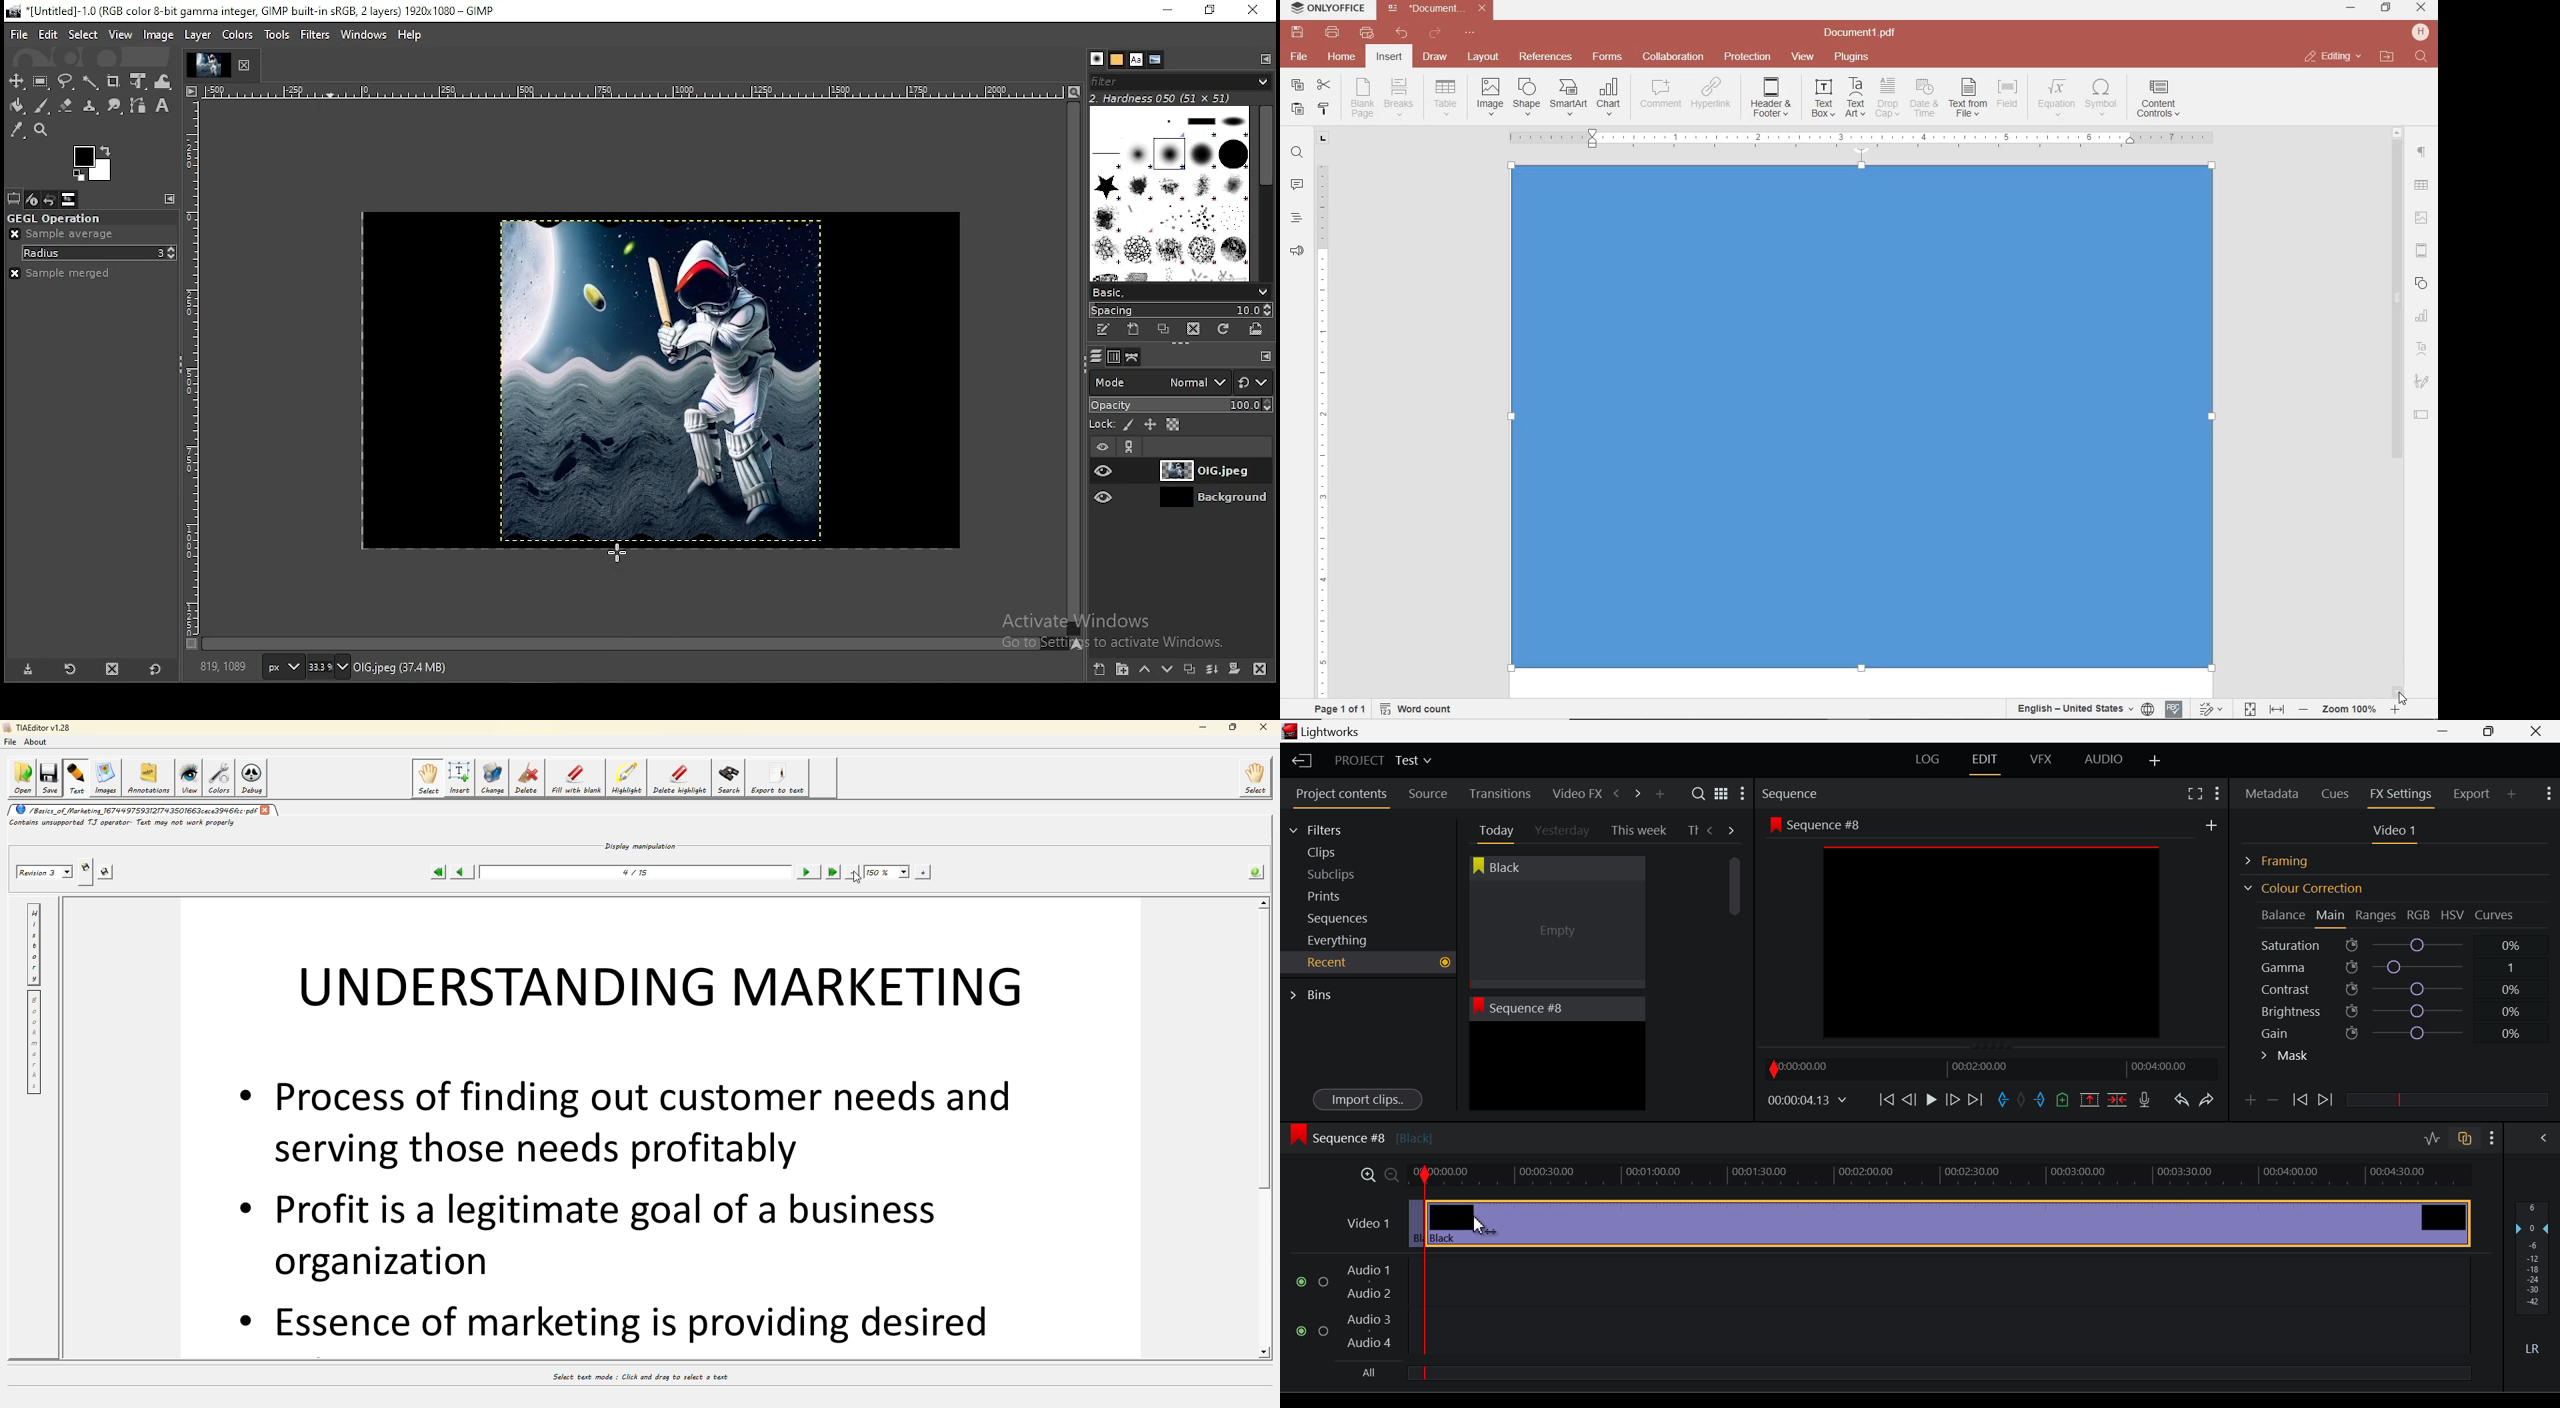  Describe the element at coordinates (2273, 791) in the screenshot. I see `Metadata Panel` at that location.